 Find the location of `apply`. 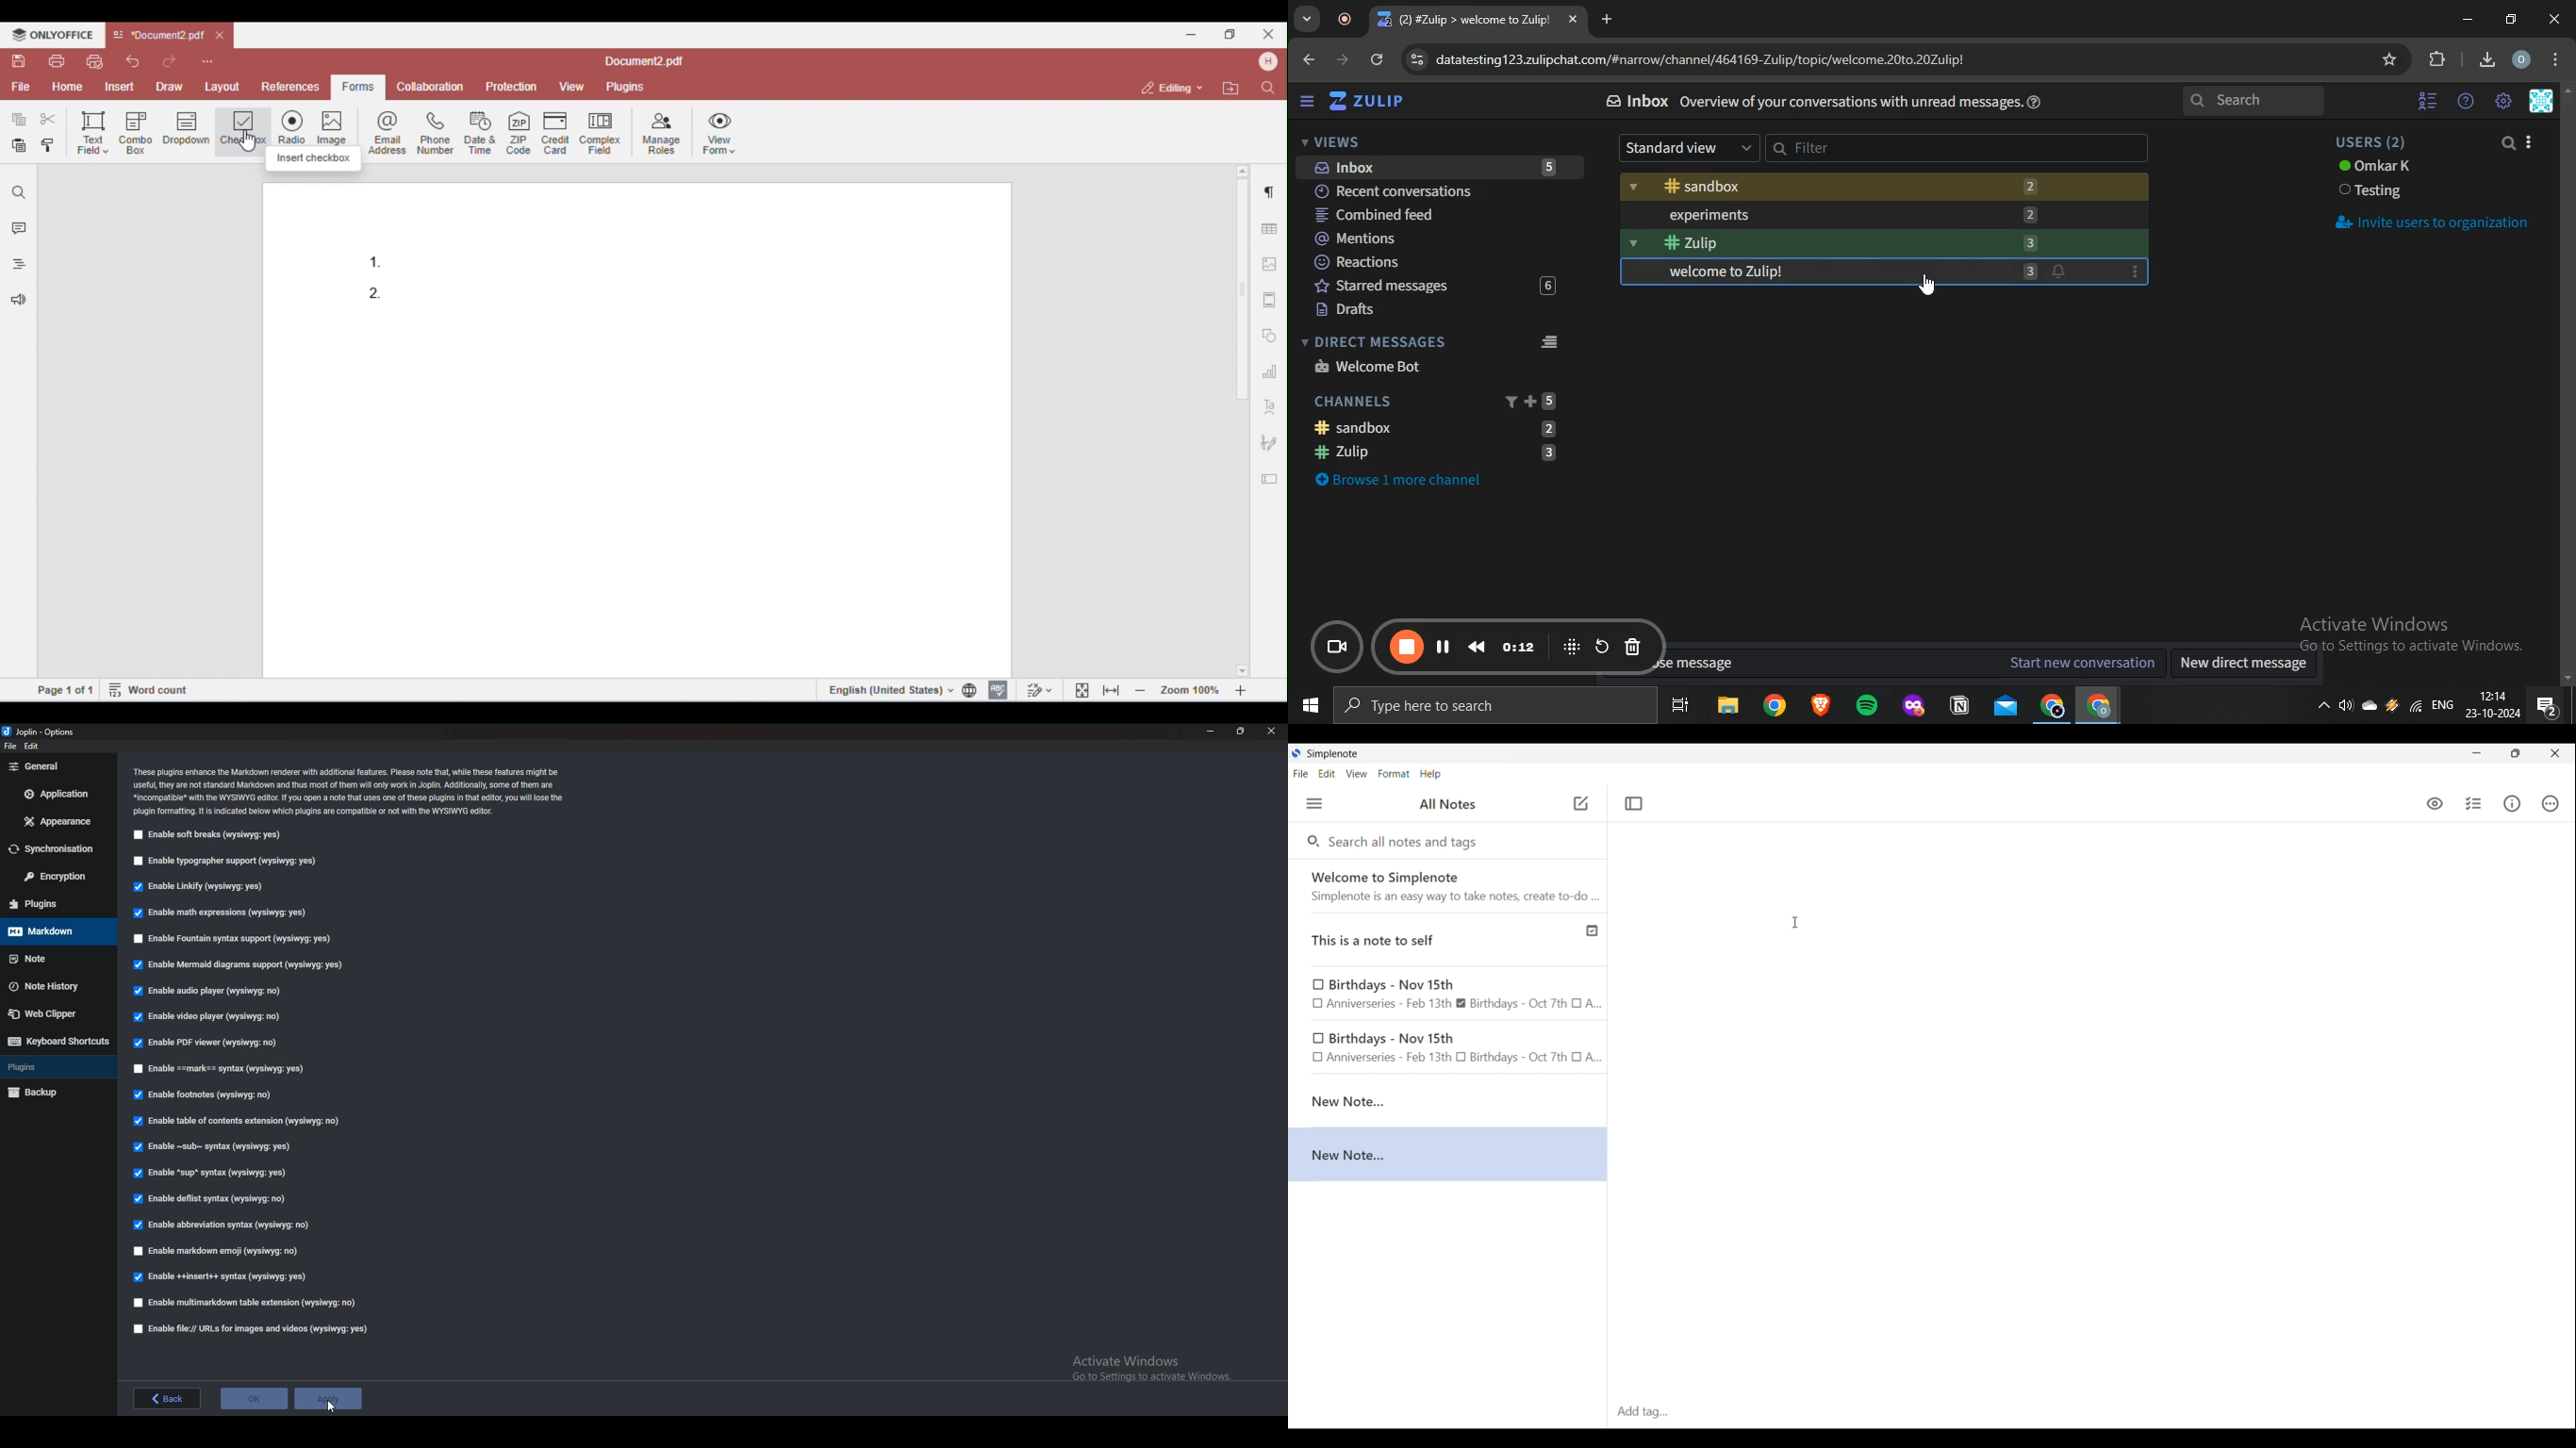

apply is located at coordinates (327, 1398).